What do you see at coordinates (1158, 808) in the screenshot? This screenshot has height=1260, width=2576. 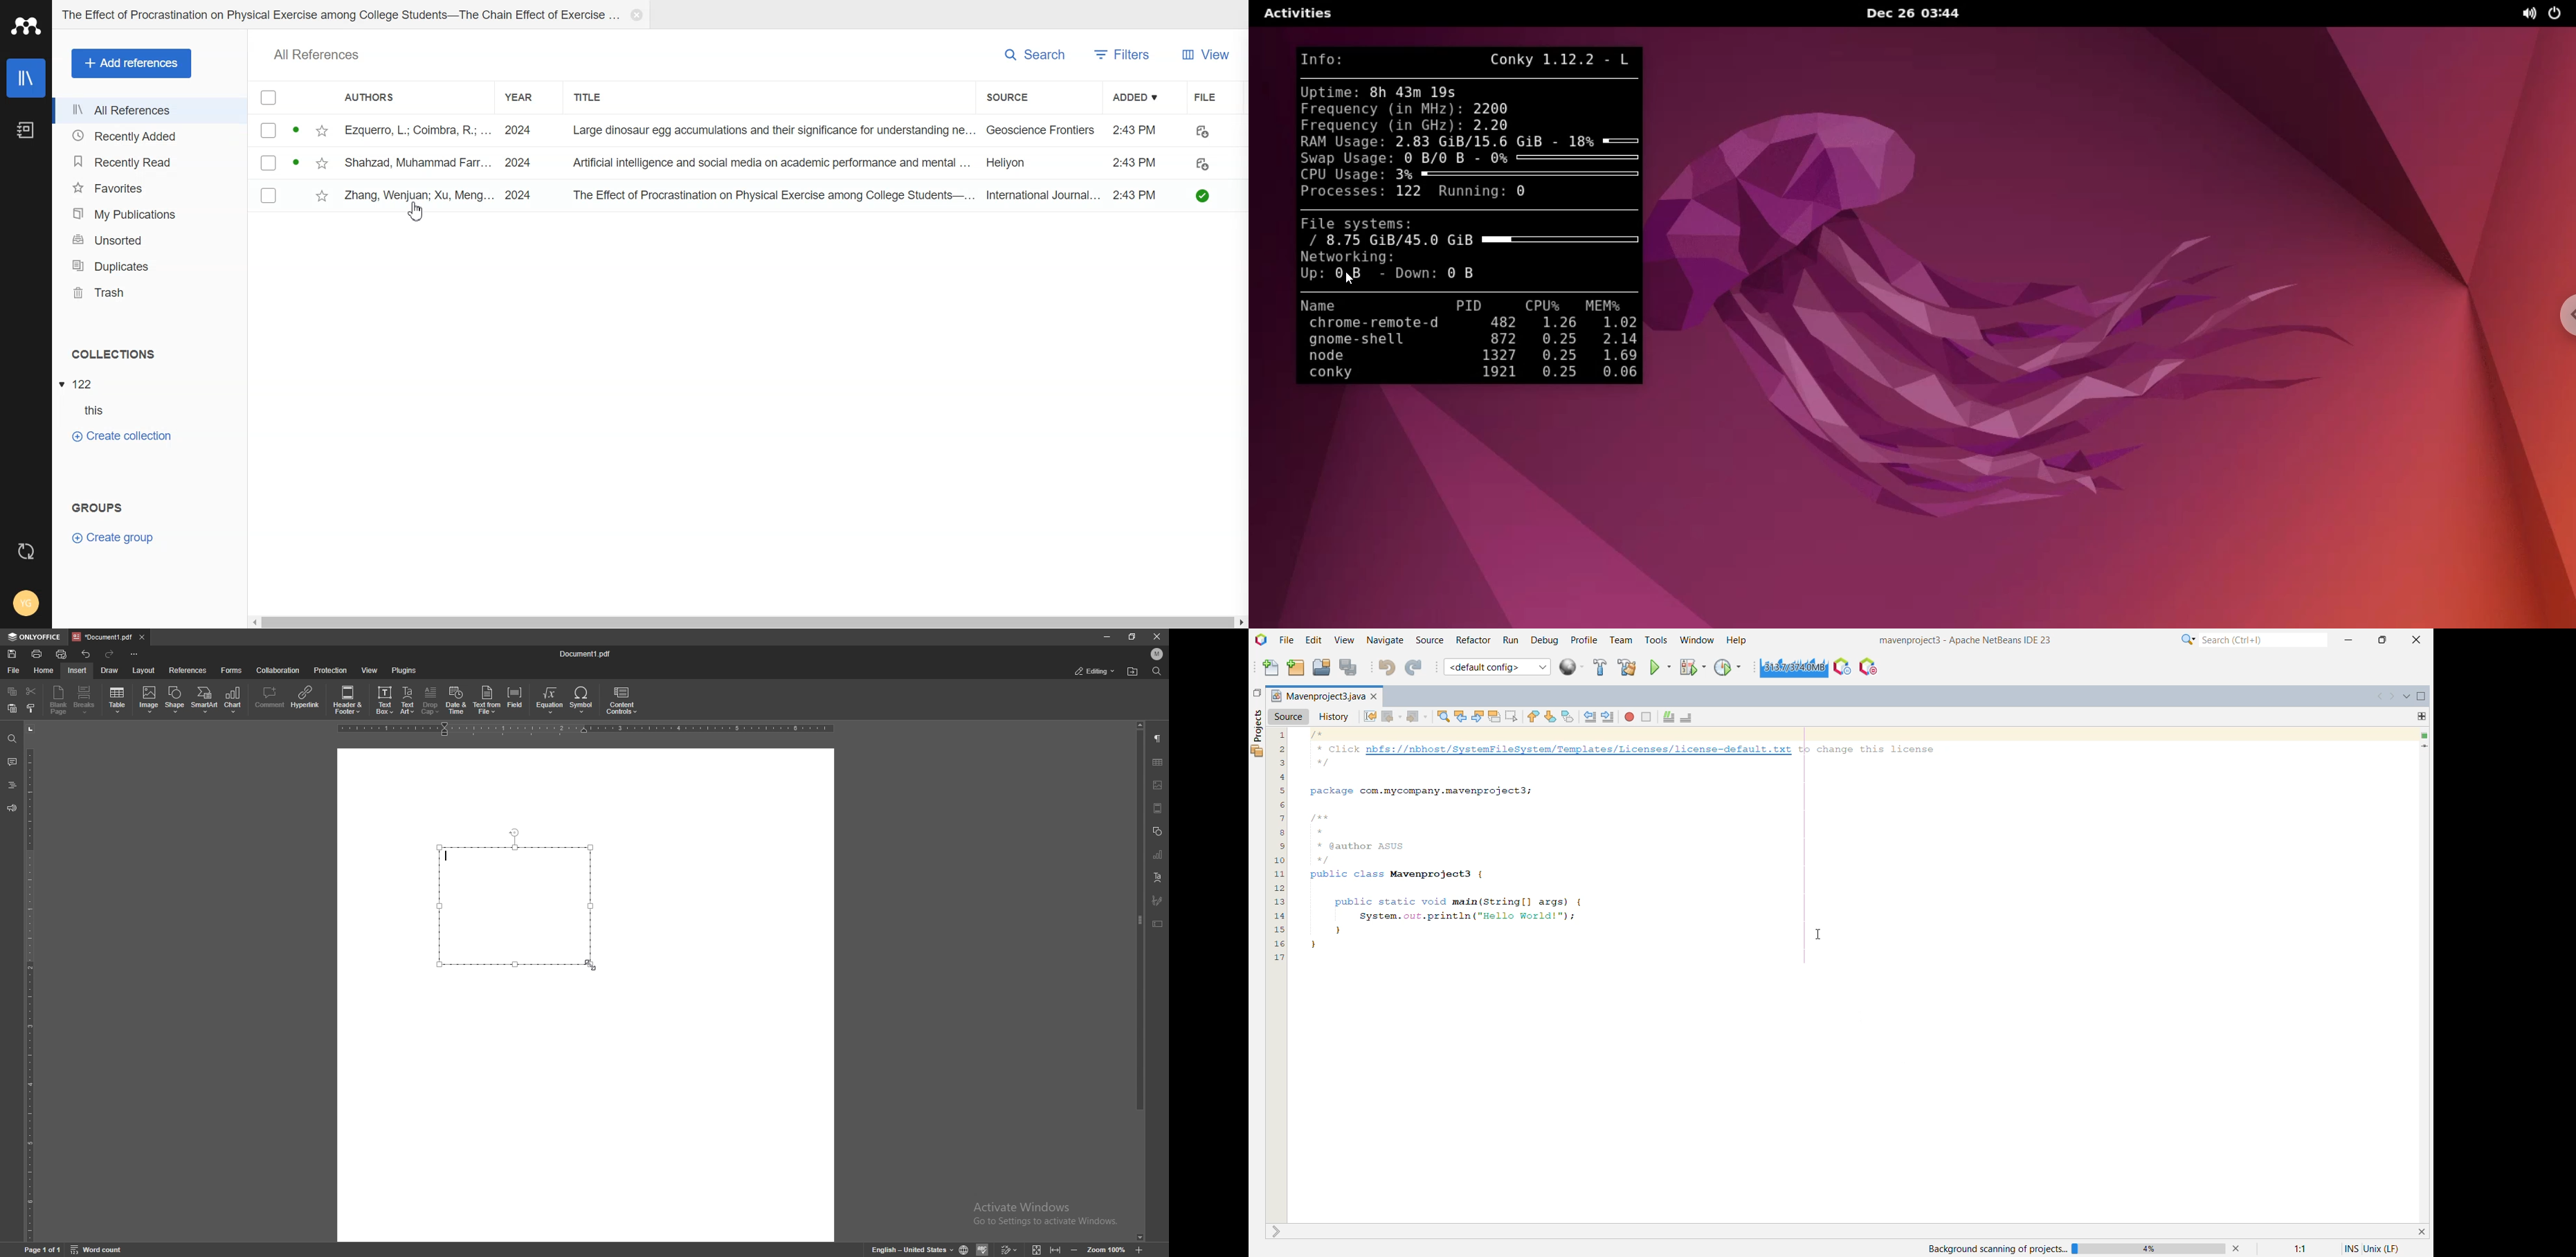 I see `header and footer` at bounding box center [1158, 808].